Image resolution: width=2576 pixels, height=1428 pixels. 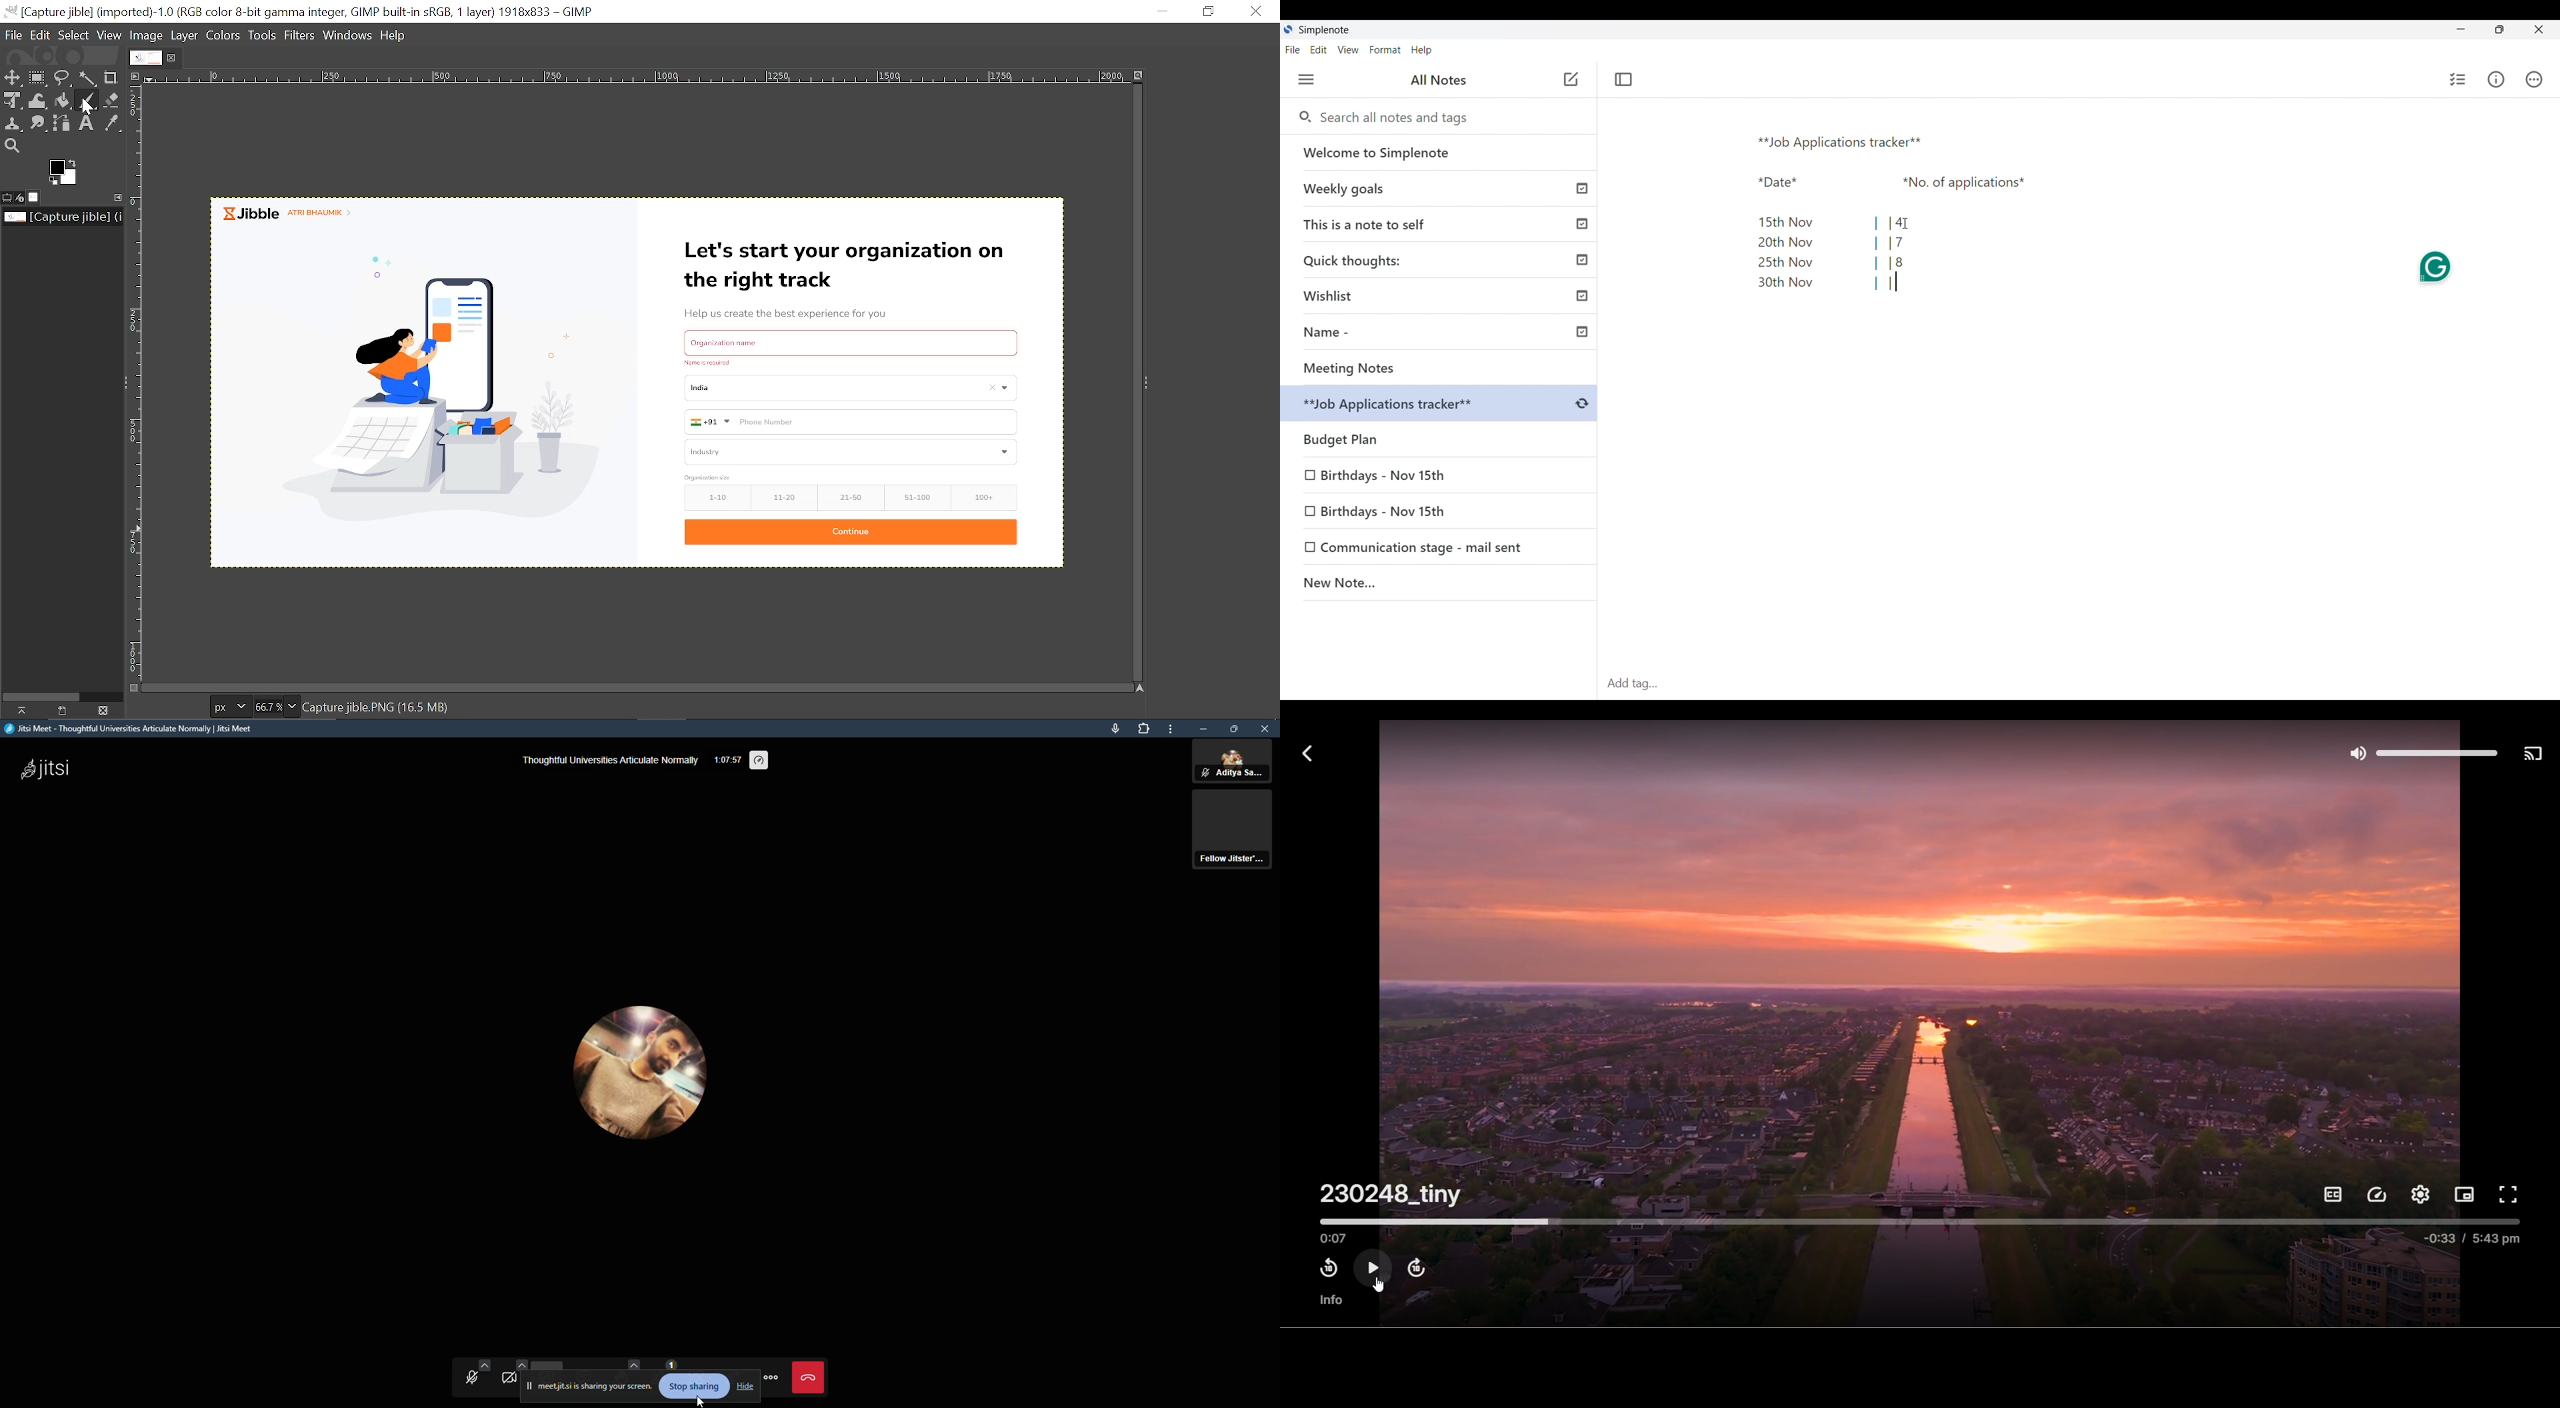 I want to click on Actions, so click(x=2534, y=79).